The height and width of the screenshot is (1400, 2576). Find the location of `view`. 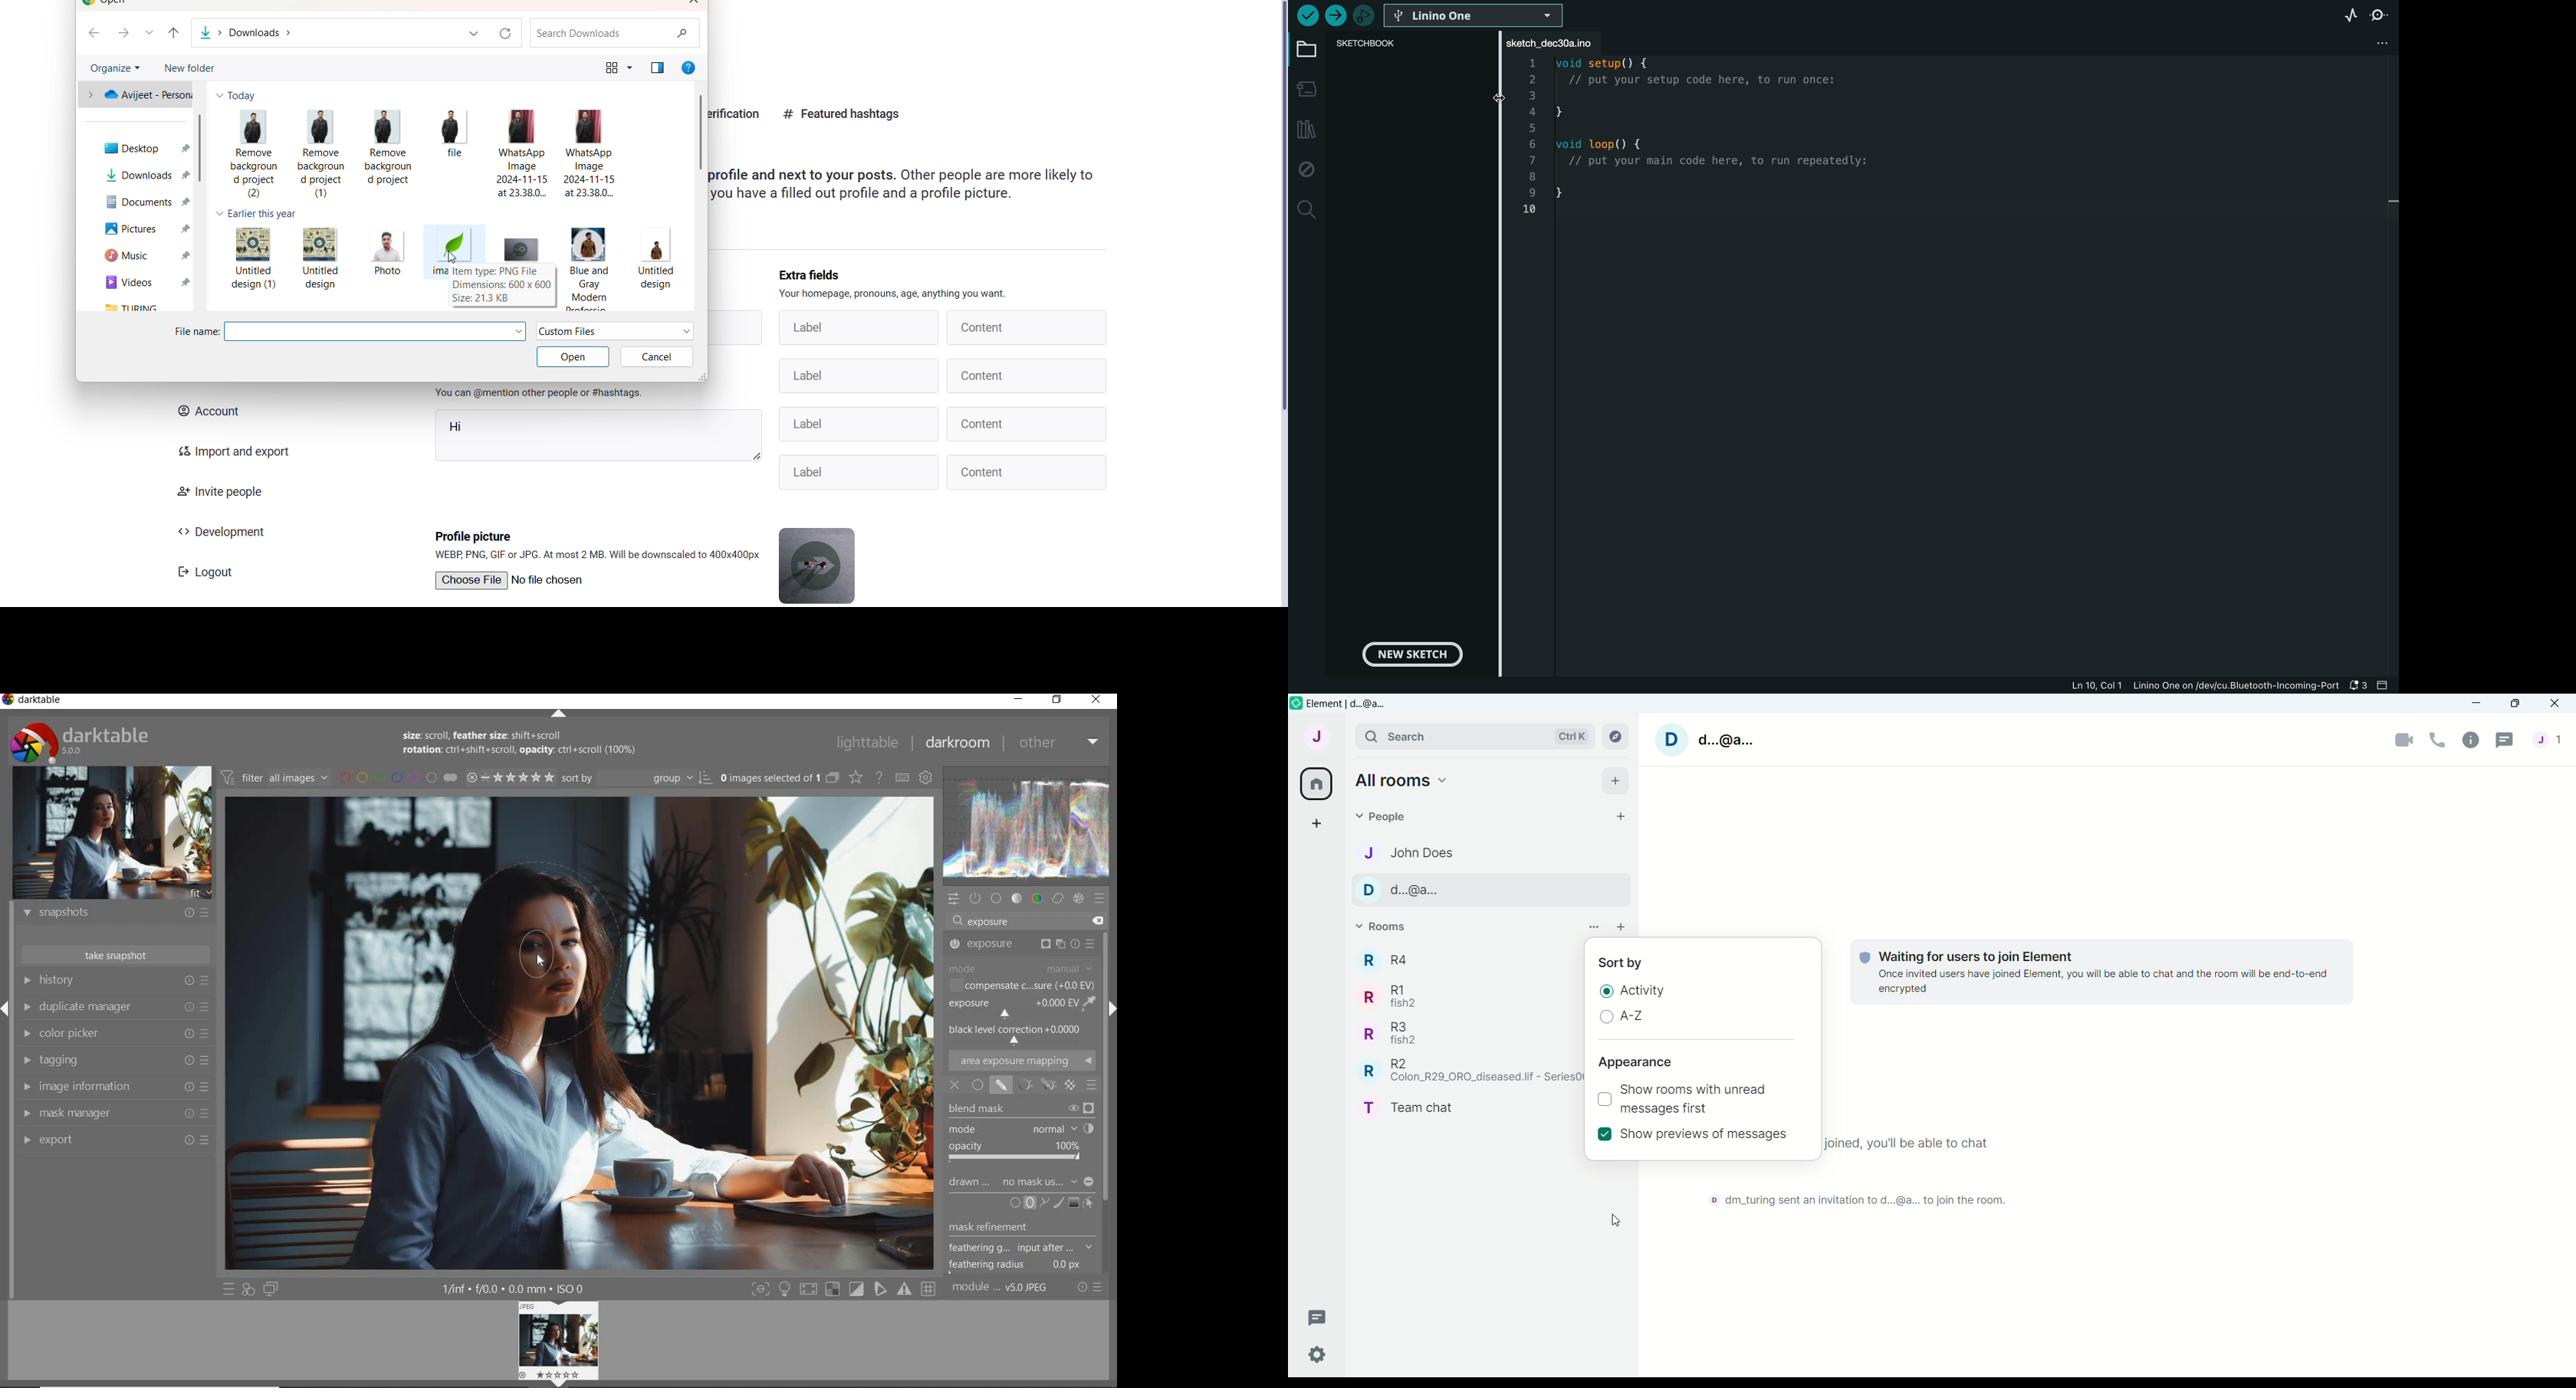

view is located at coordinates (612, 66).